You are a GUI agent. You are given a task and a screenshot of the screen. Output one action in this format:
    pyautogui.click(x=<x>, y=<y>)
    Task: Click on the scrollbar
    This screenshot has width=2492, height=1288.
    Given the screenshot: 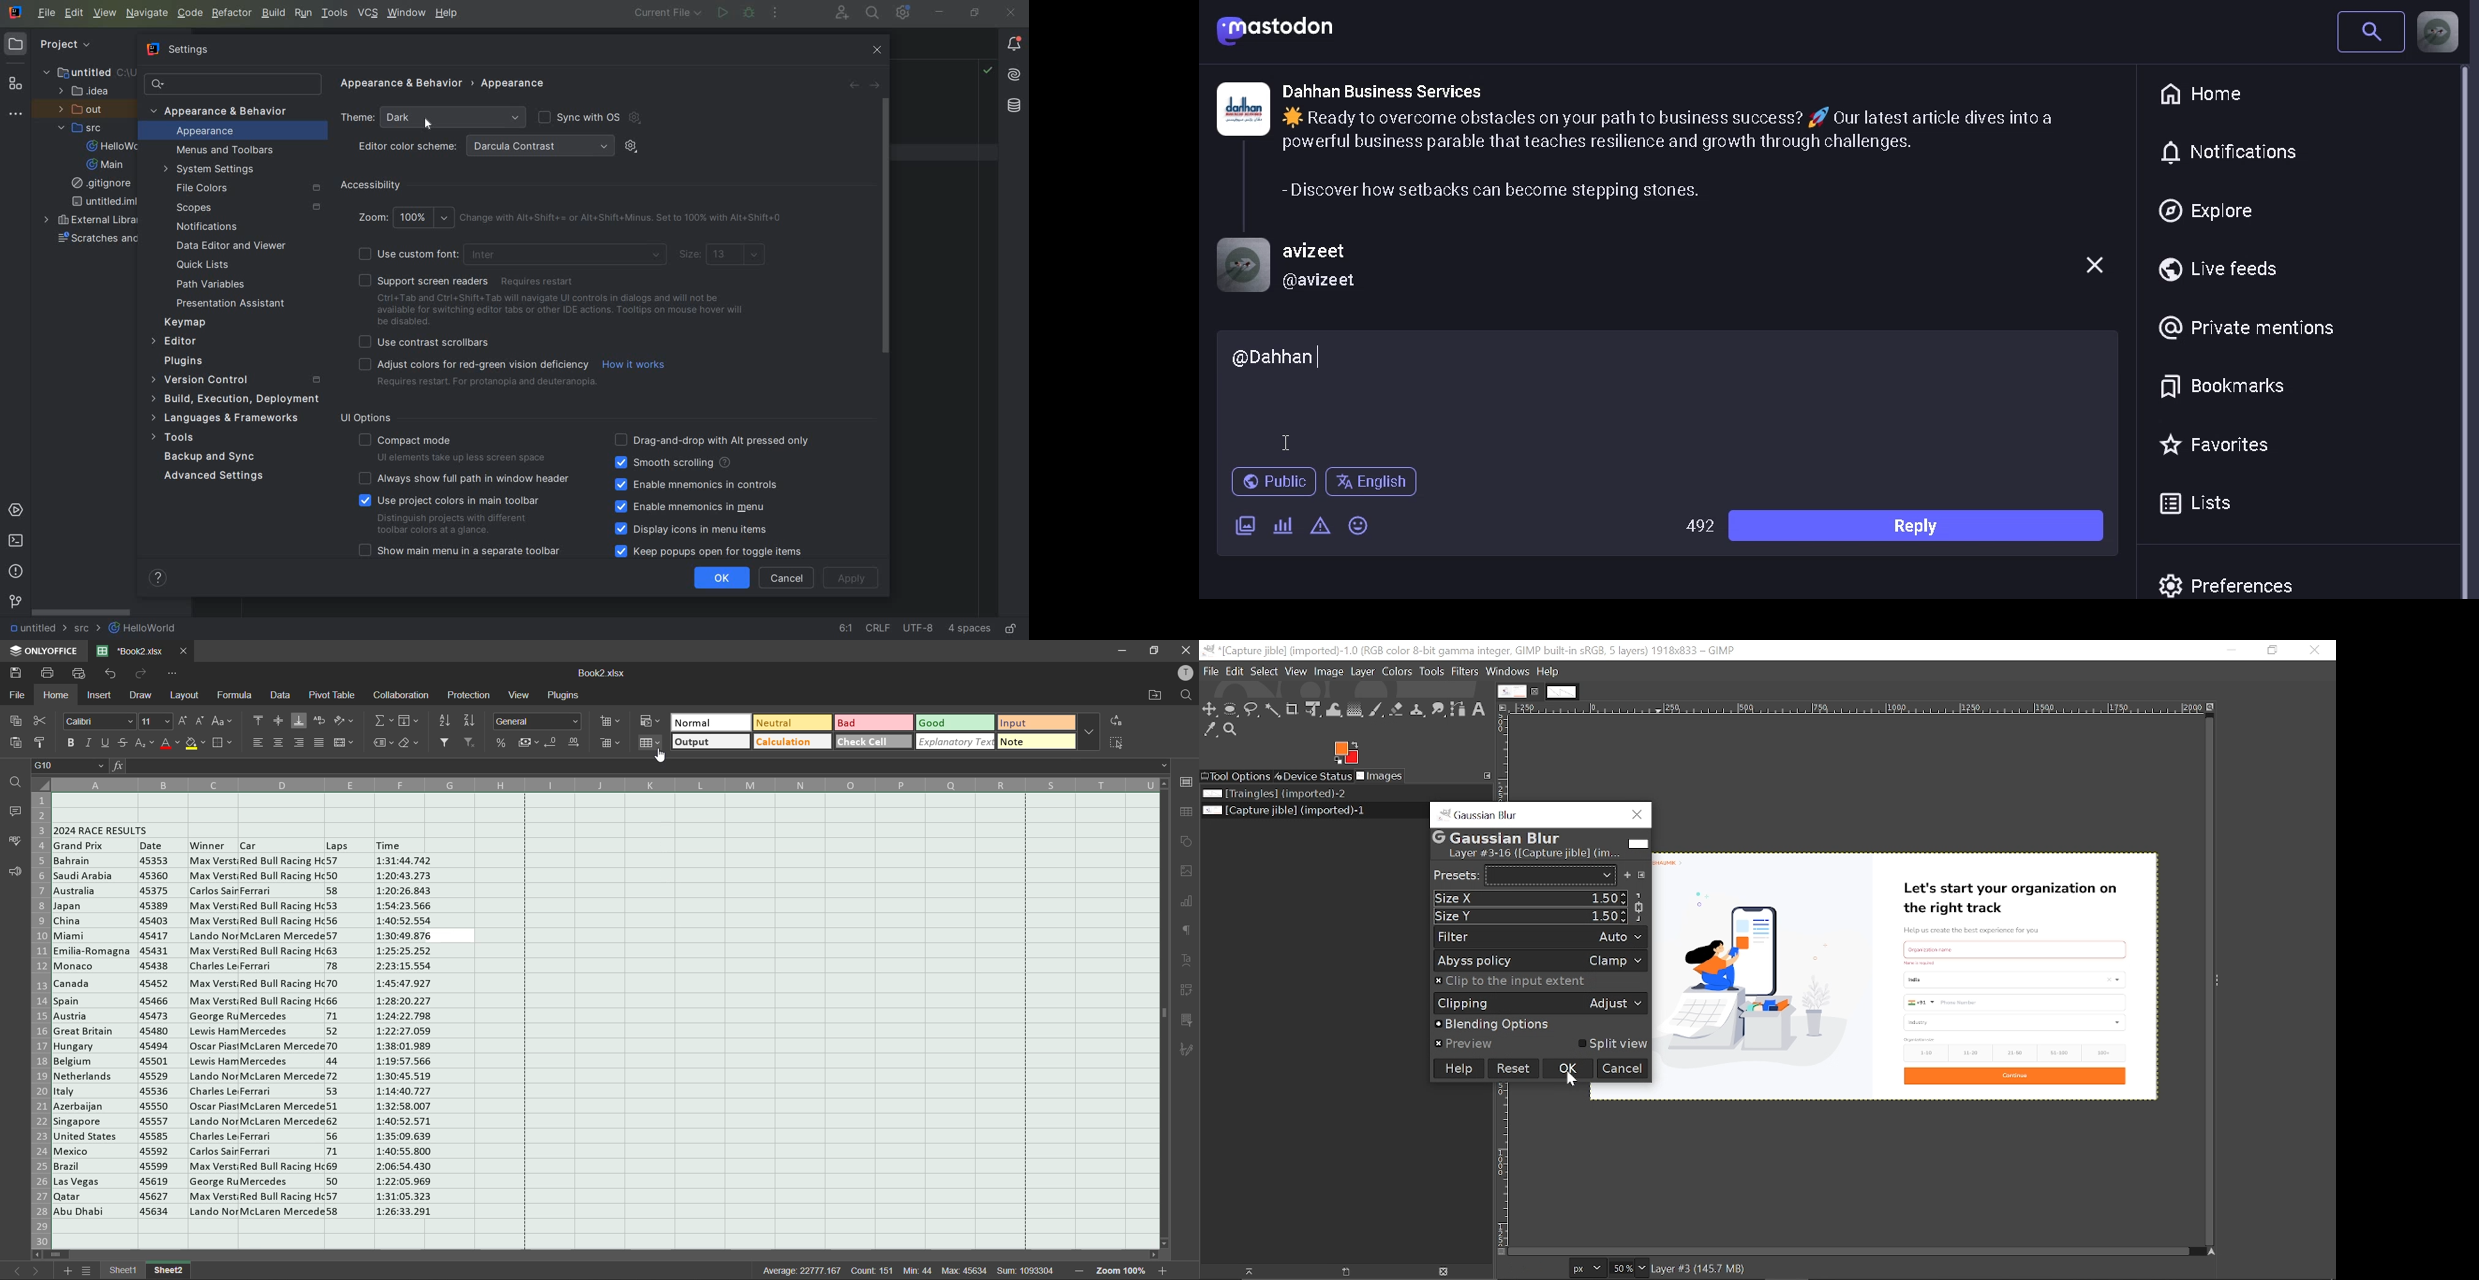 What is the action you would take?
    pyautogui.click(x=609, y=1255)
    